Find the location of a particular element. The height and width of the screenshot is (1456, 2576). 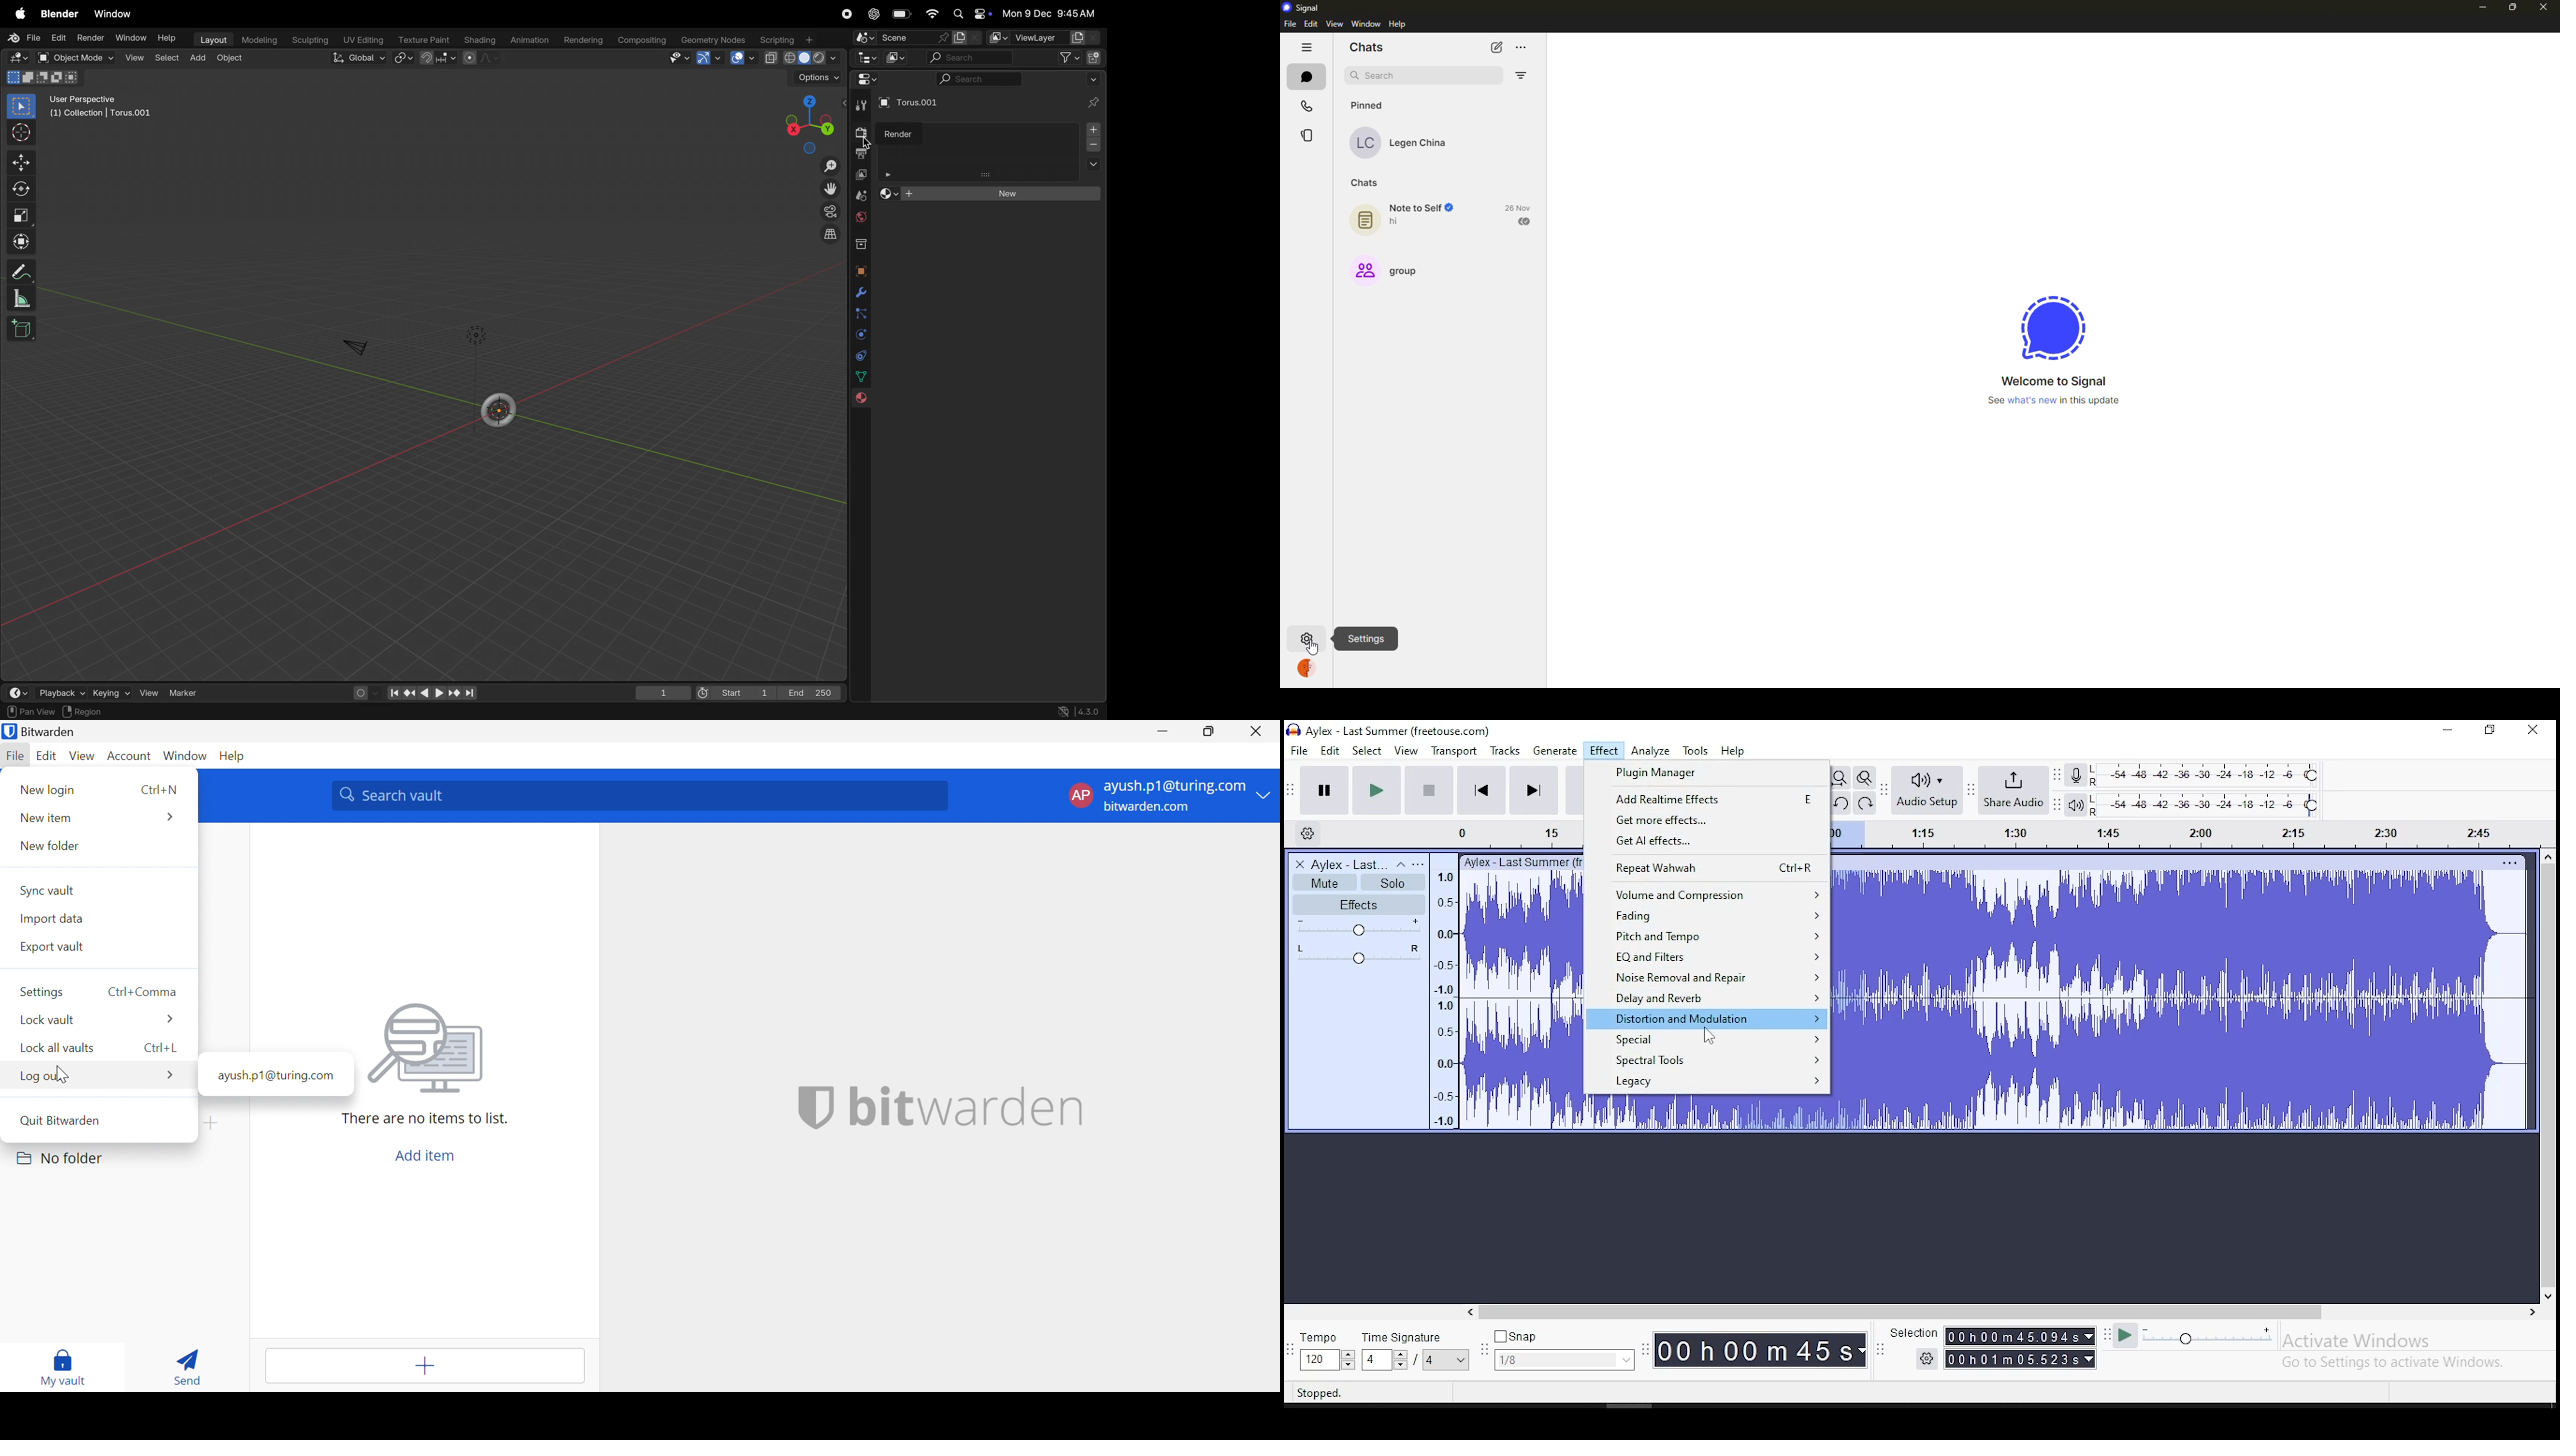

signal is located at coordinates (2050, 328).